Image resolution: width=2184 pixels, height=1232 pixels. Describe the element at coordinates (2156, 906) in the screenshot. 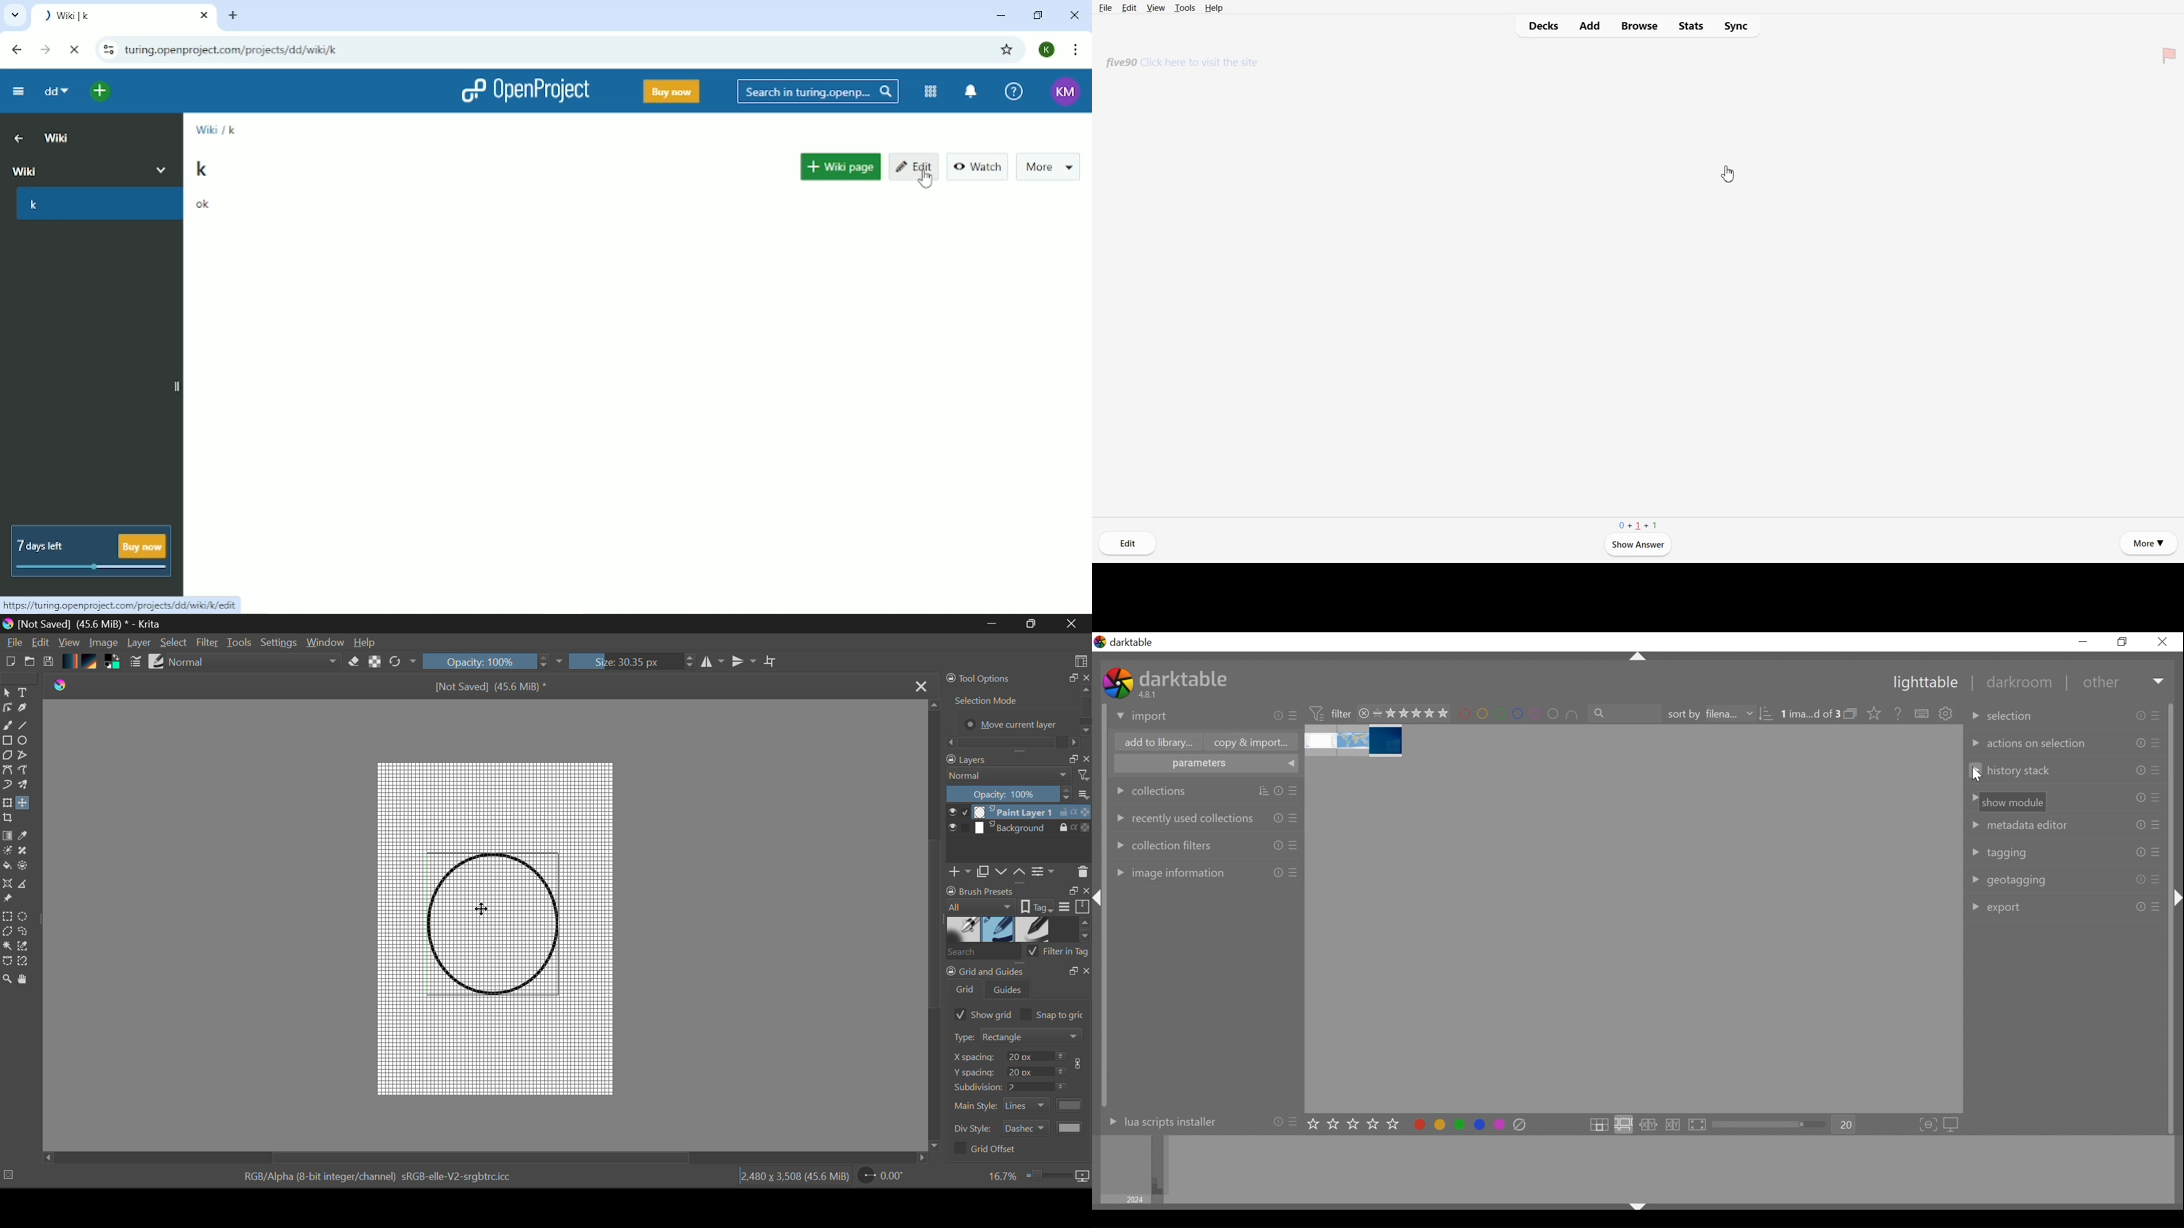

I see `presets` at that location.